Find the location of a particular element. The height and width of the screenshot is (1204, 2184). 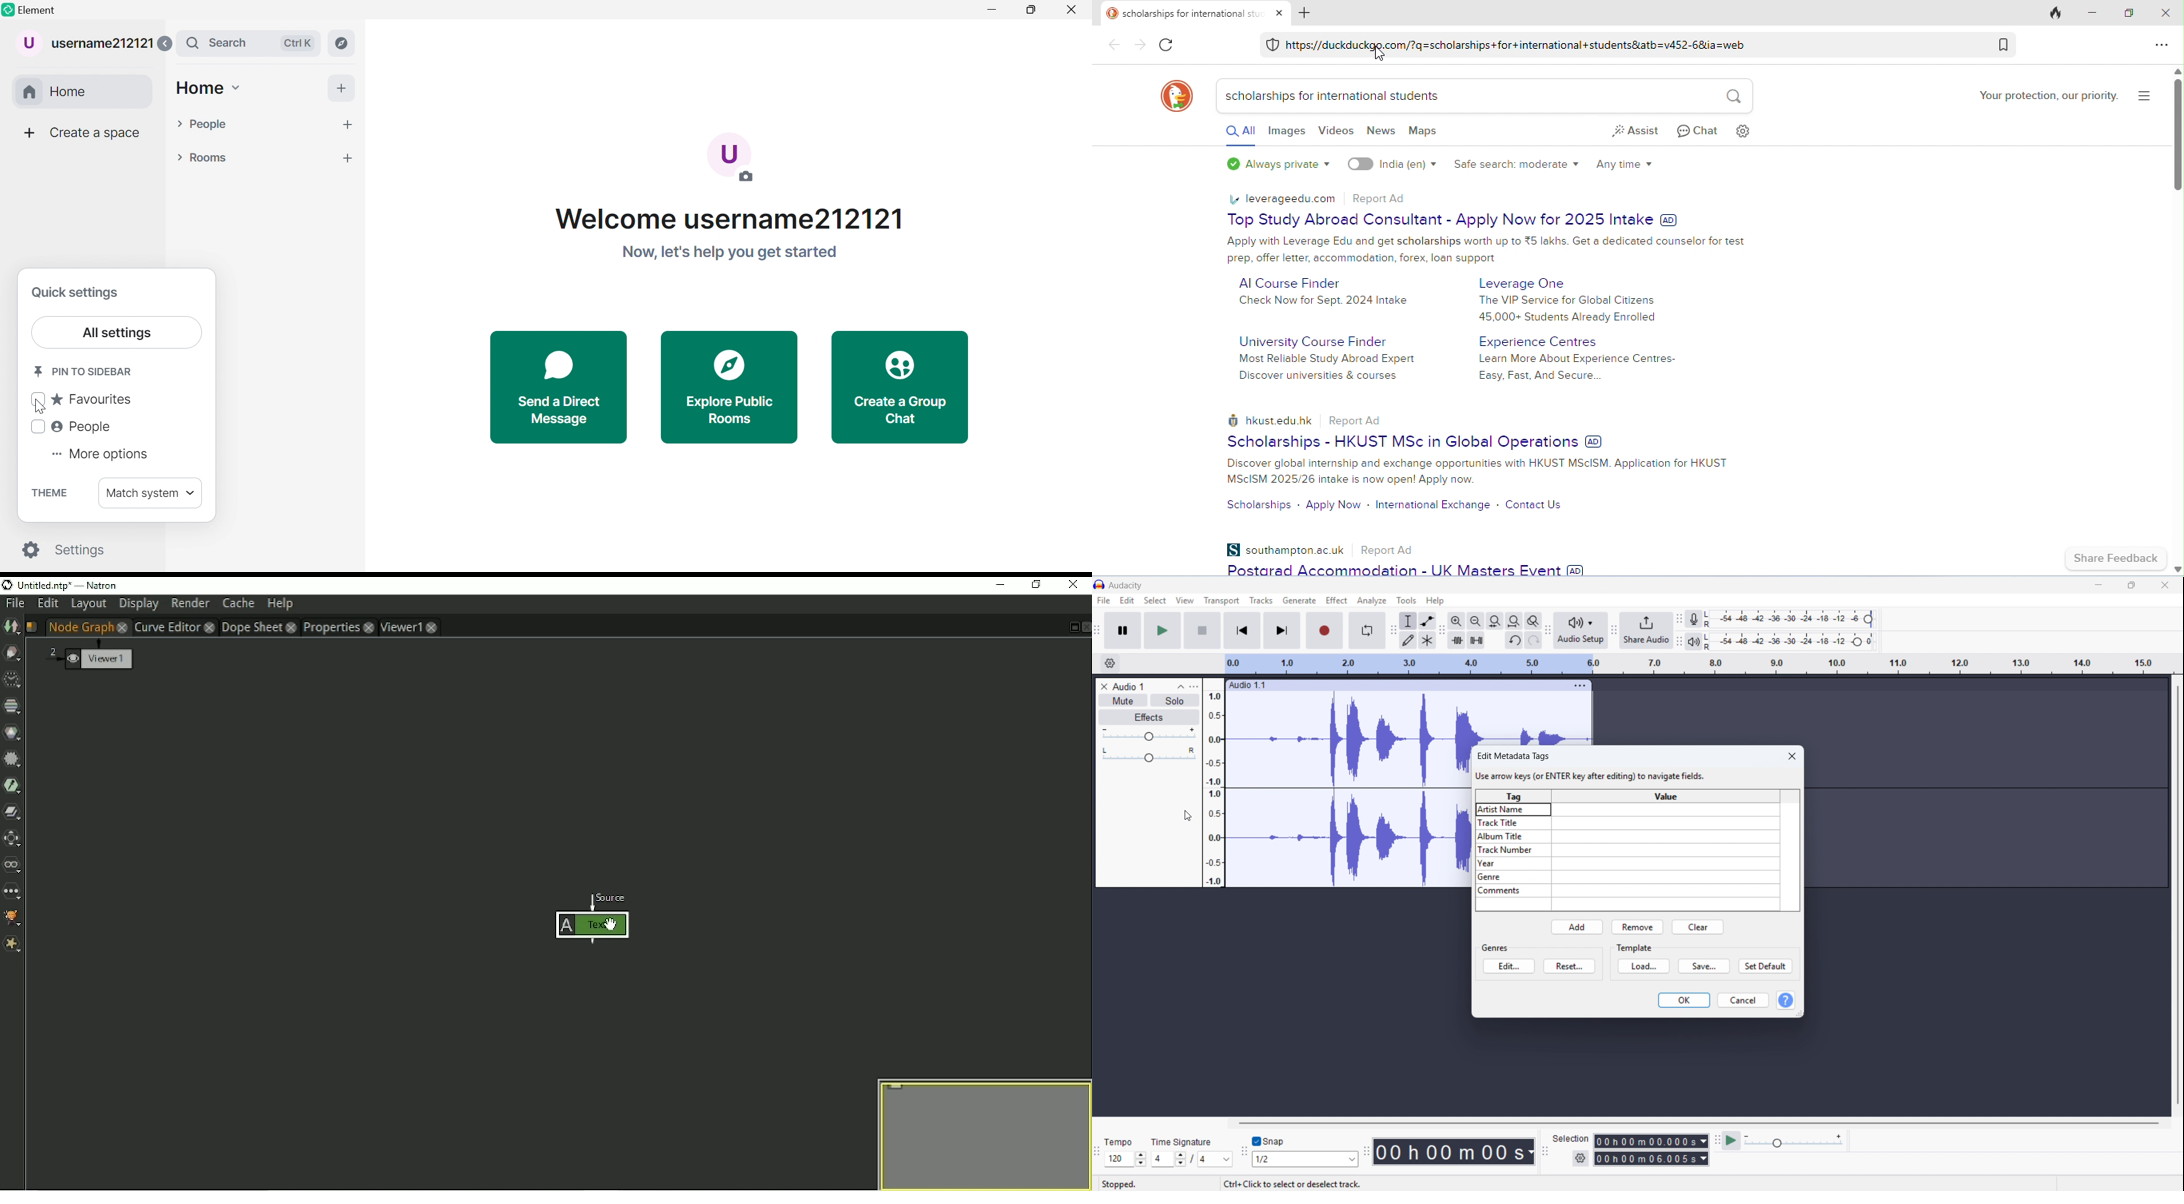

stop is located at coordinates (1203, 630).